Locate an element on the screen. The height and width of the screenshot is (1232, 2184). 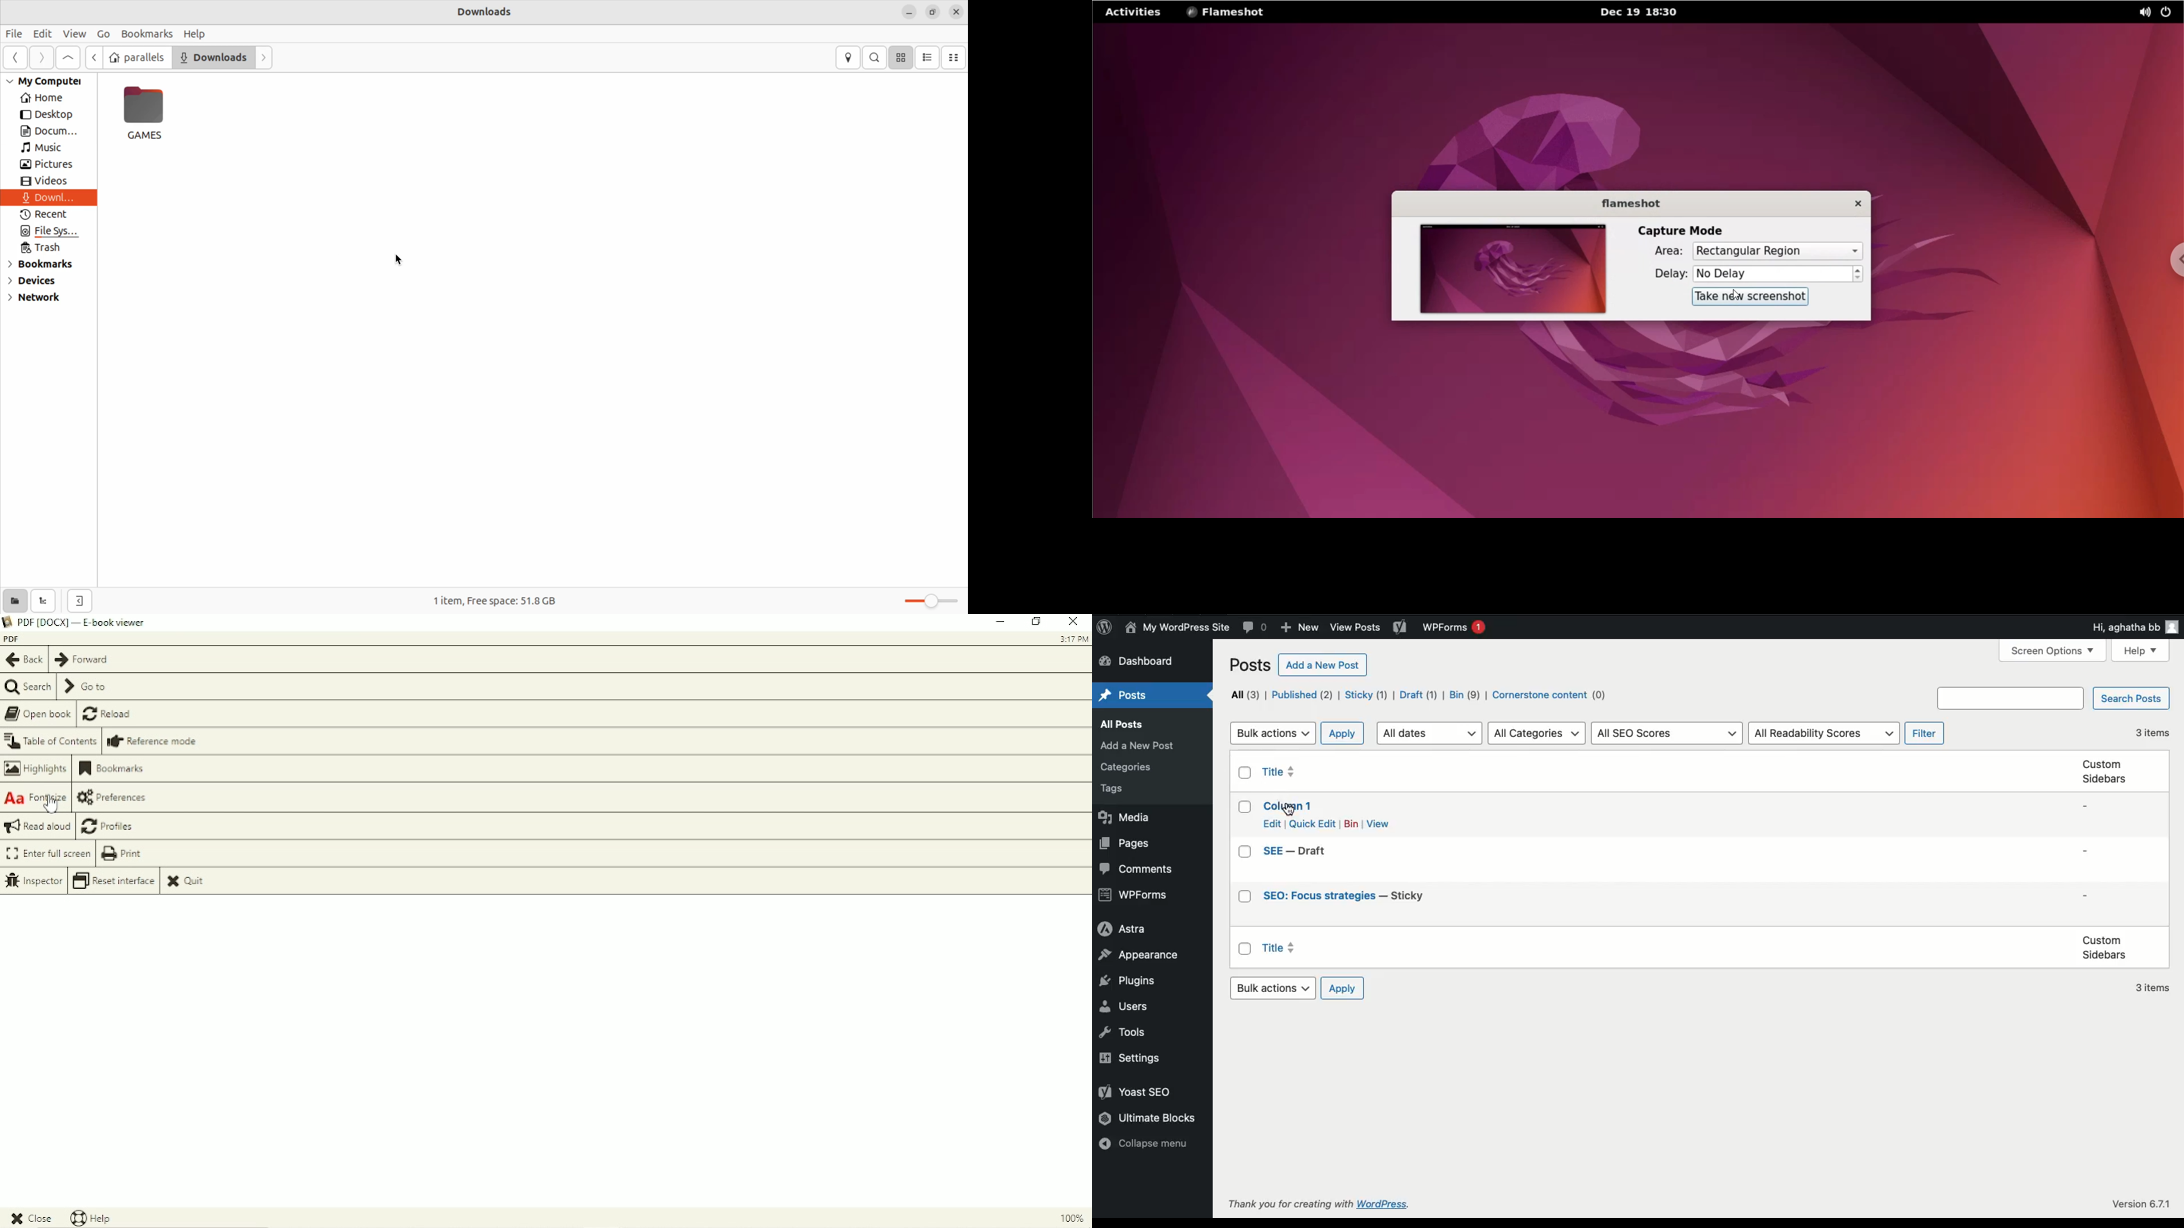
Apply is located at coordinates (1343, 988).